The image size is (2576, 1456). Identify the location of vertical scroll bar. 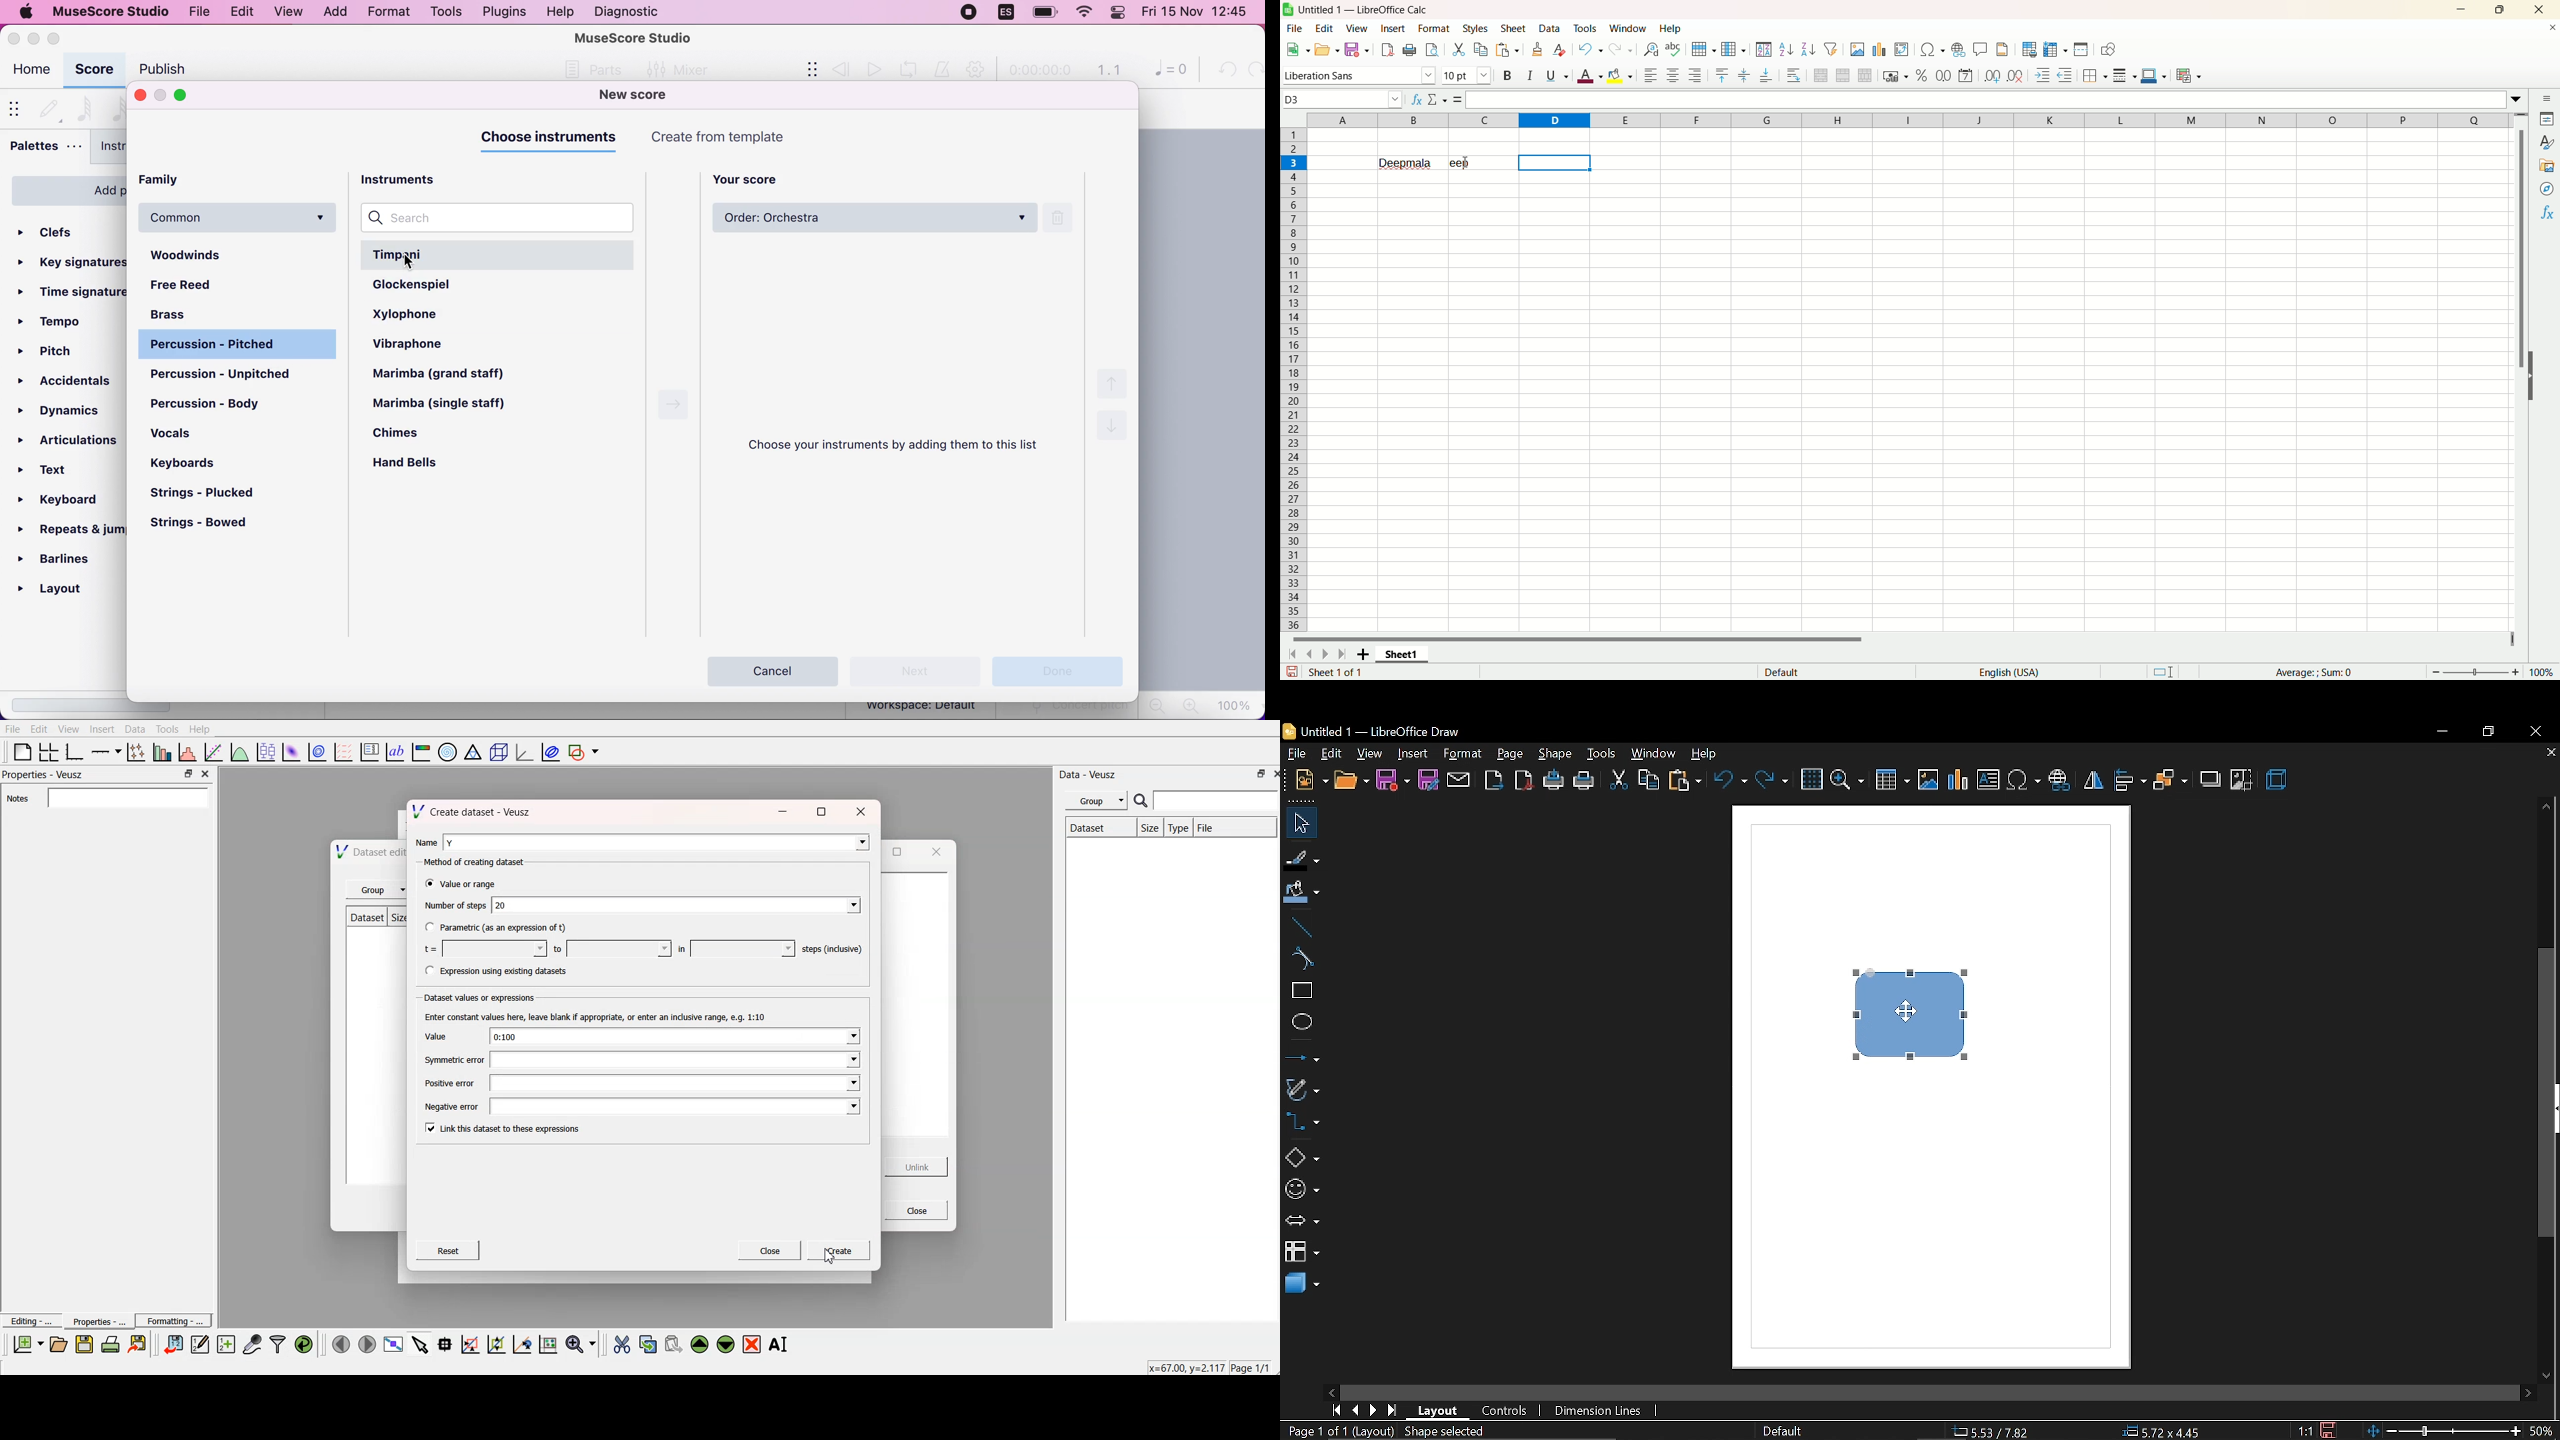
(2523, 371).